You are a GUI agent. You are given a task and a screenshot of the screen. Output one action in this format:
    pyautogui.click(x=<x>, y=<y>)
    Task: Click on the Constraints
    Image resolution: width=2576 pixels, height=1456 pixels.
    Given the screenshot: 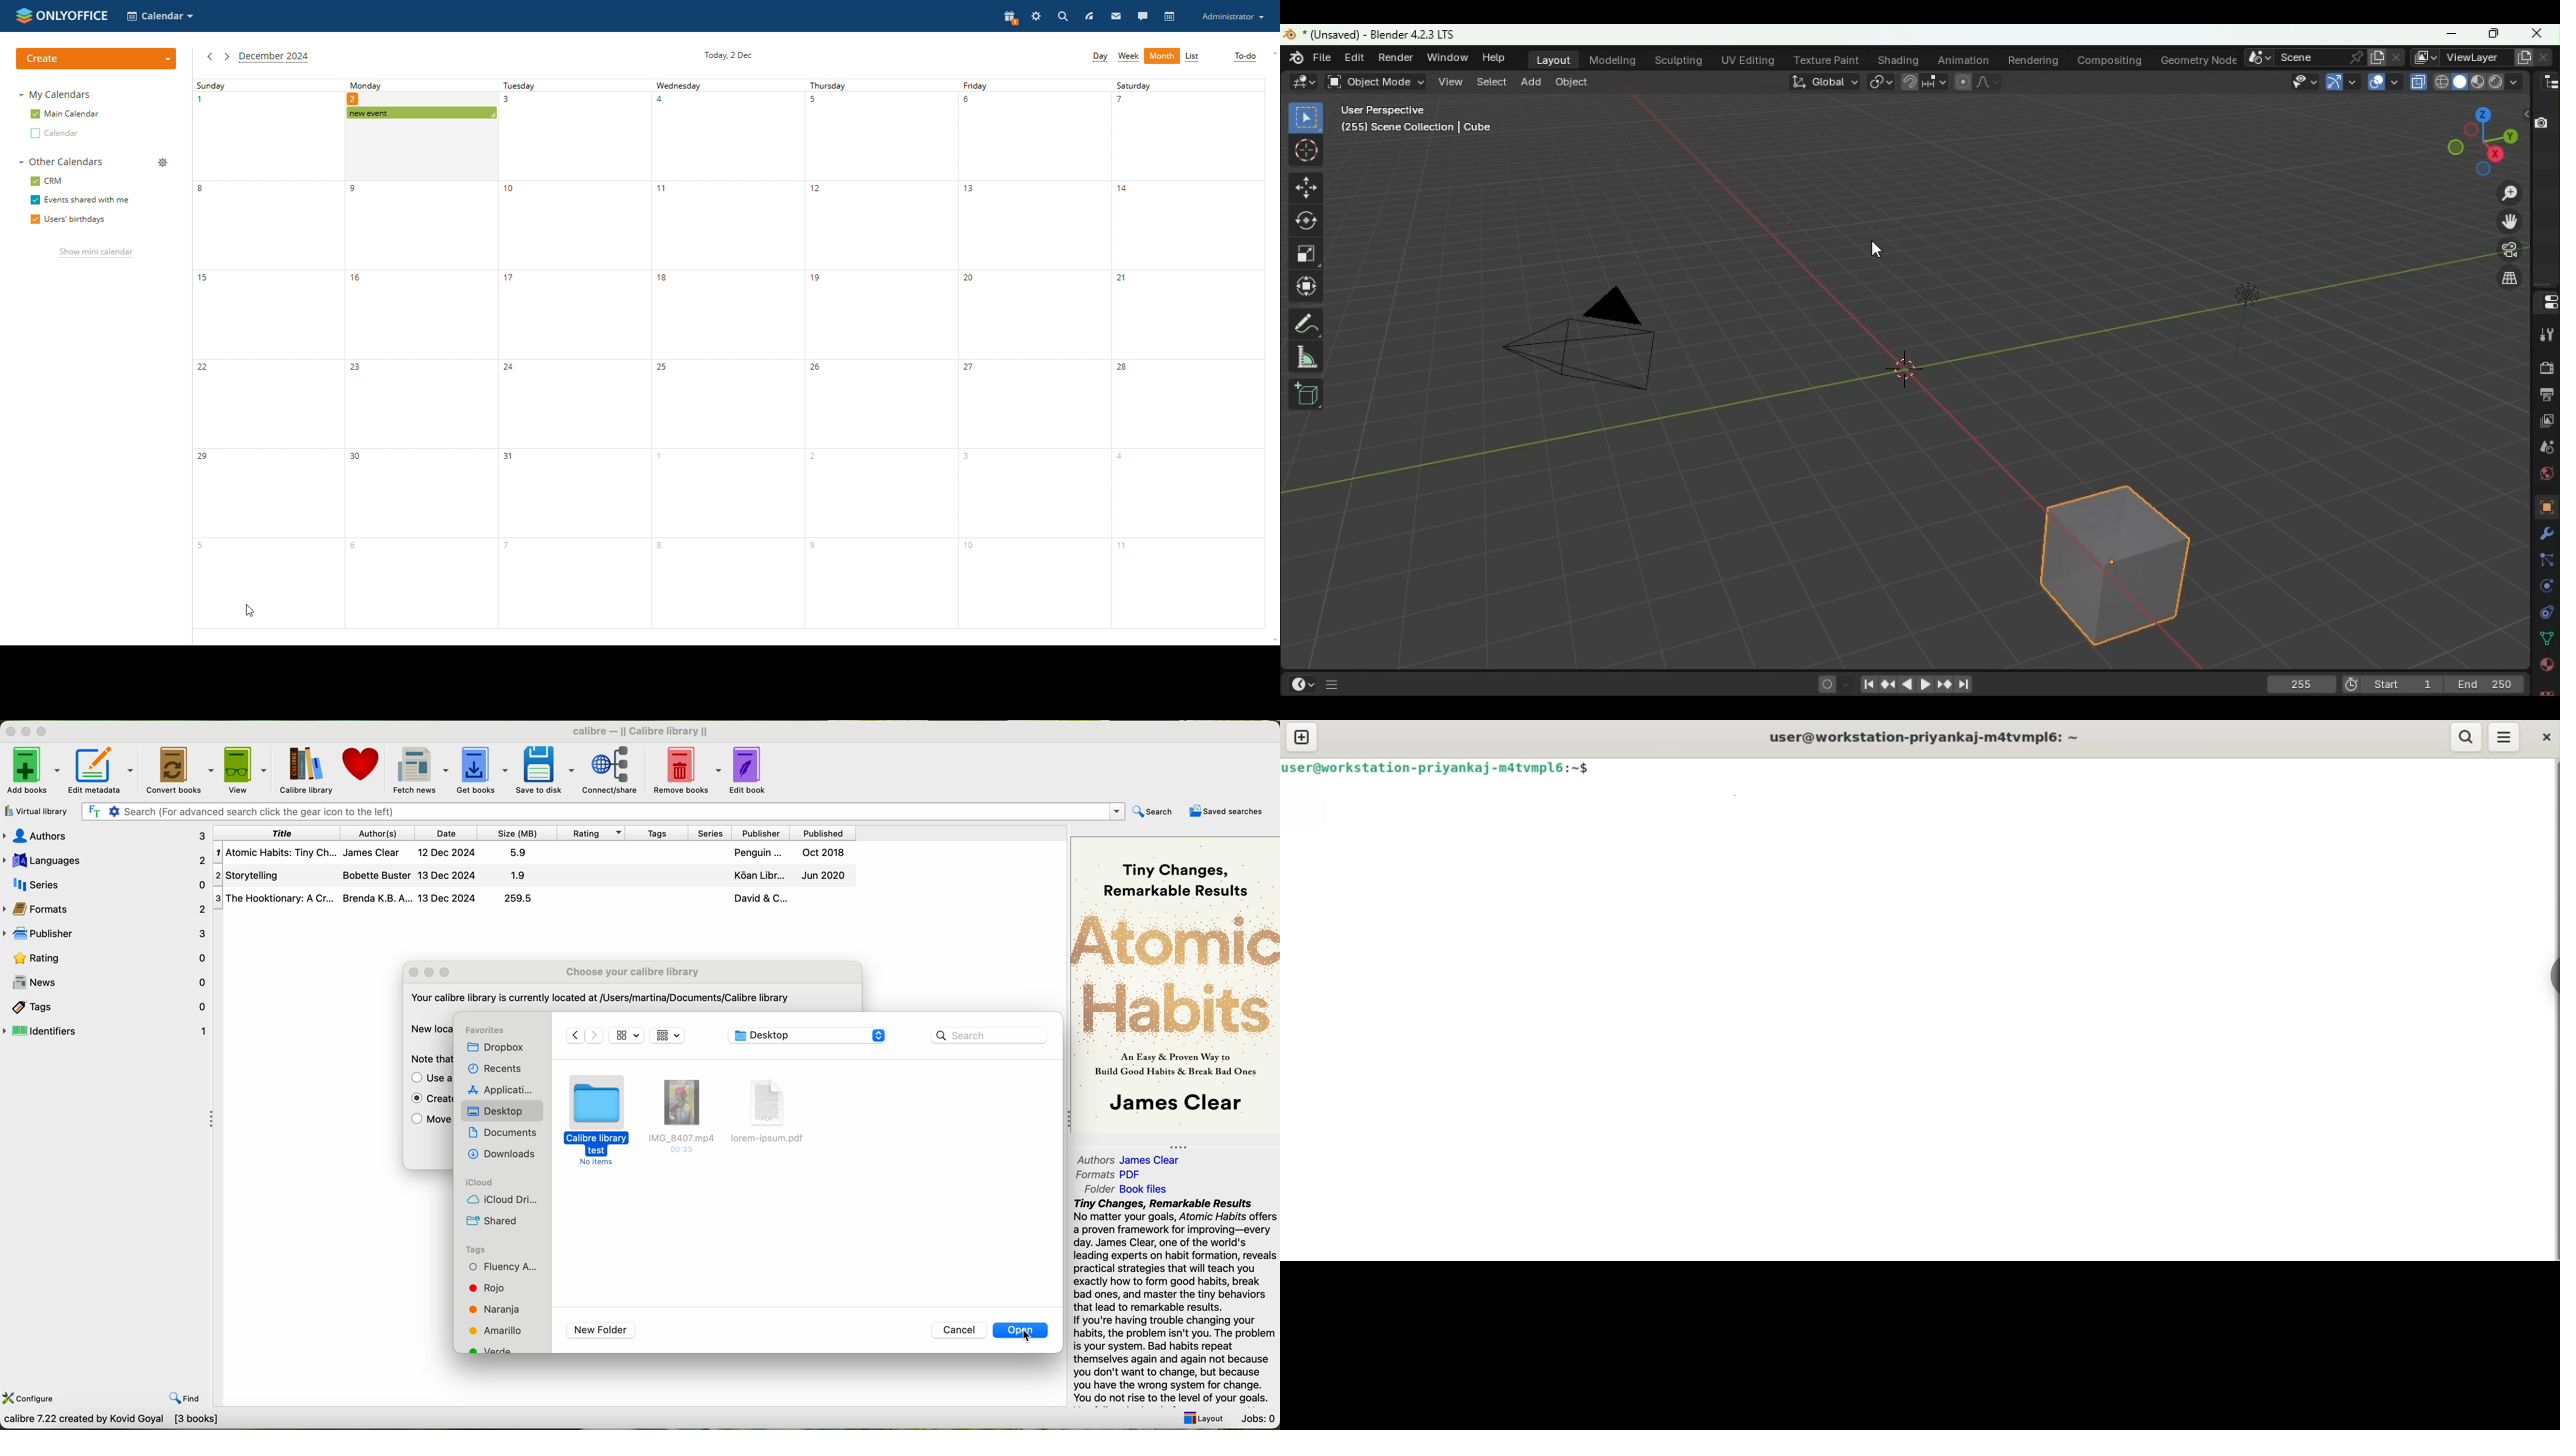 What is the action you would take?
    pyautogui.click(x=2546, y=612)
    